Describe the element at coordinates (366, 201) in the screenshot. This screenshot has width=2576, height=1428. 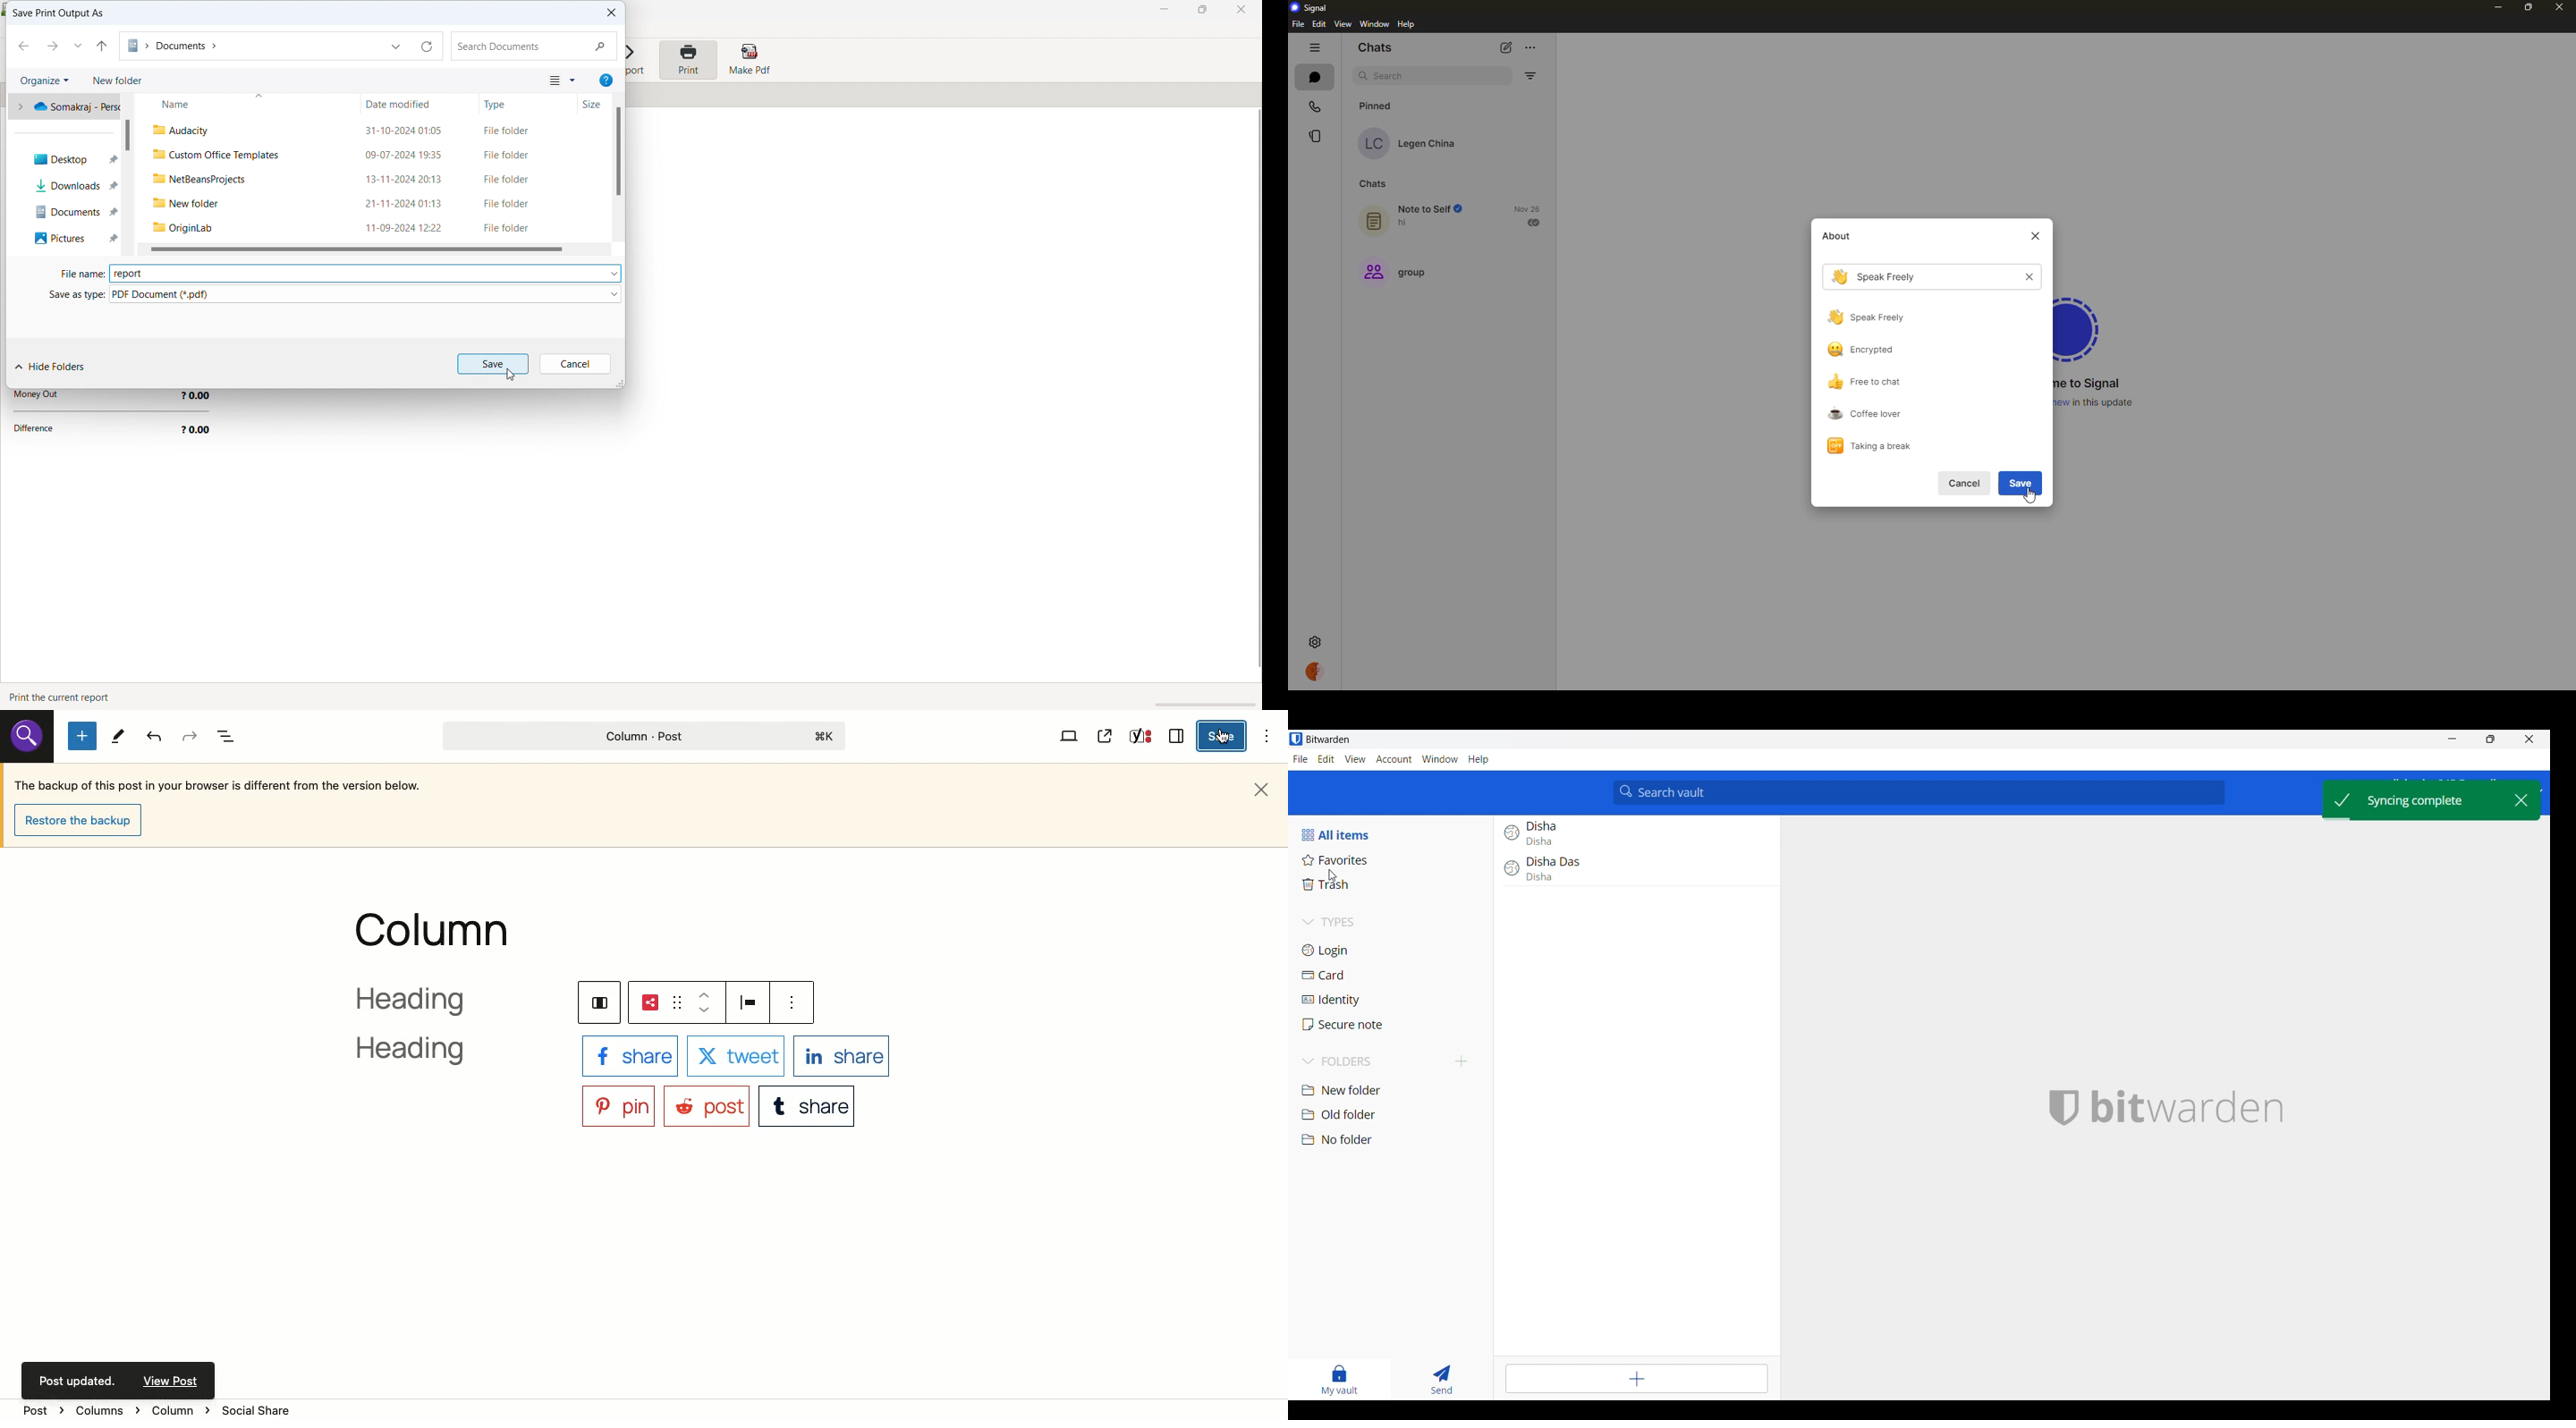
I see `3 New folder 21-11-2024 01:13 File folder` at that location.